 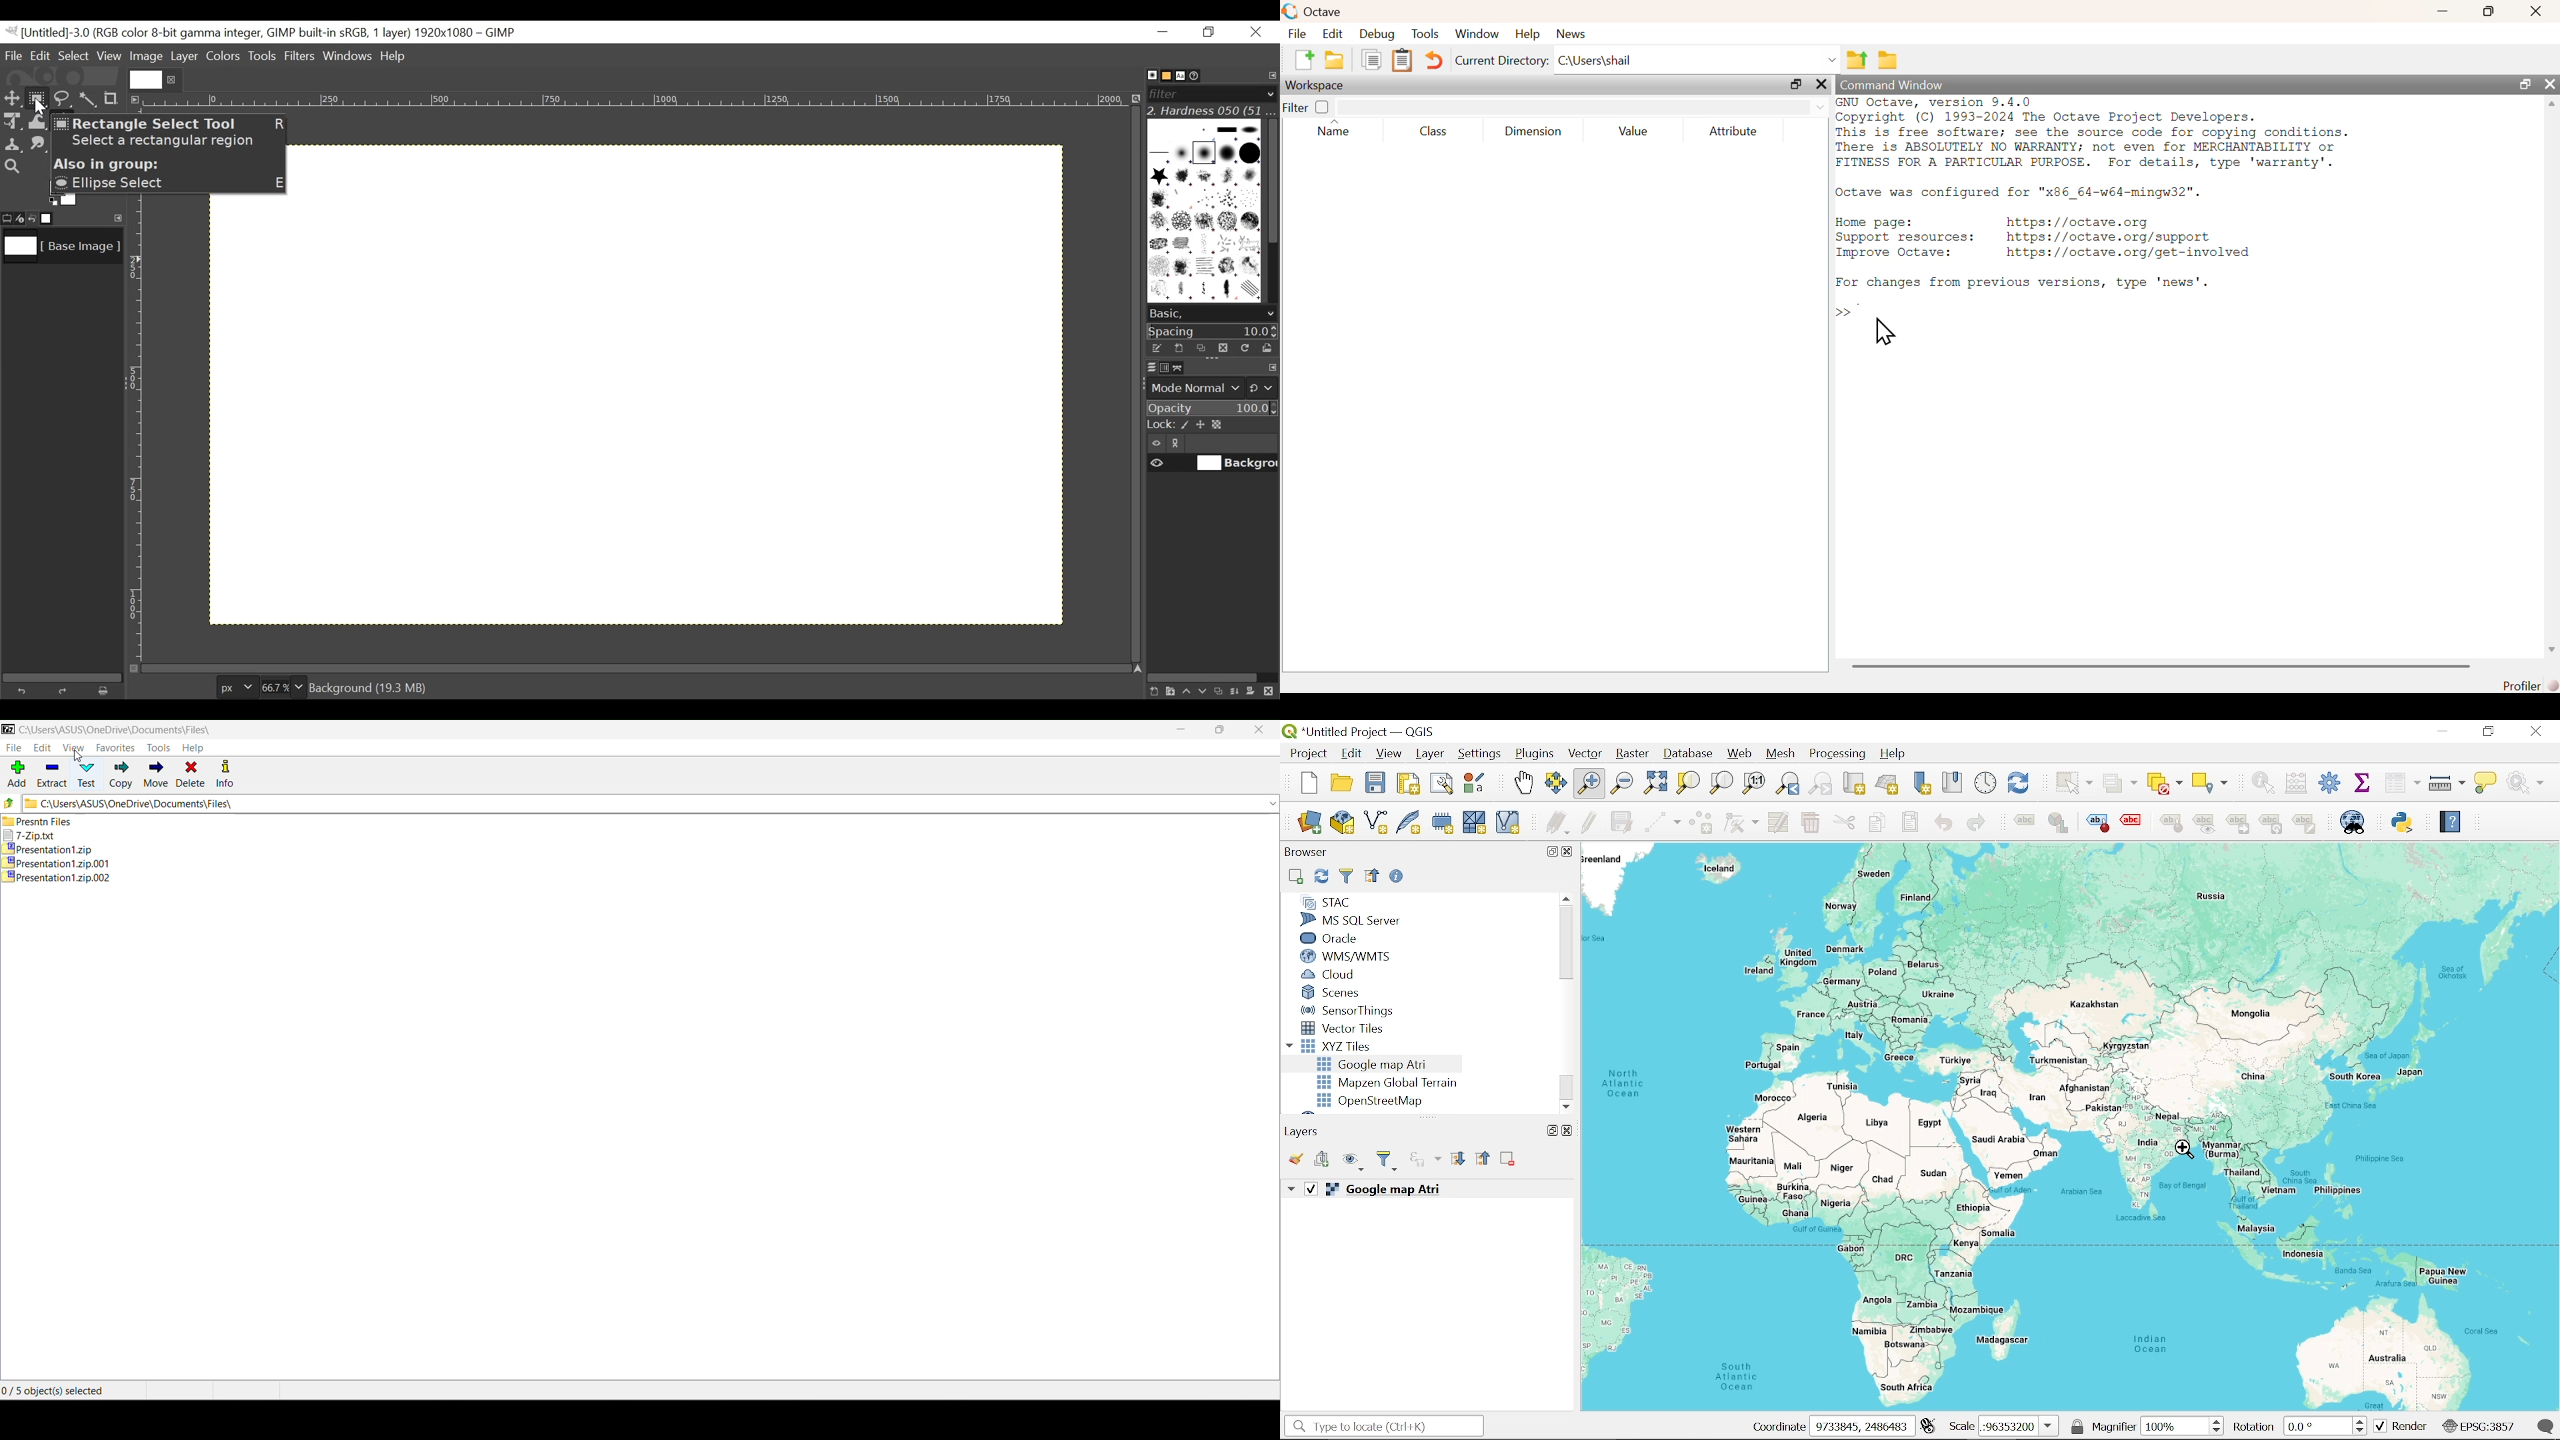 What do you see at coordinates (2527, 85) in the screenshot?
I see `maximize` at bounding box center [2527, 85].